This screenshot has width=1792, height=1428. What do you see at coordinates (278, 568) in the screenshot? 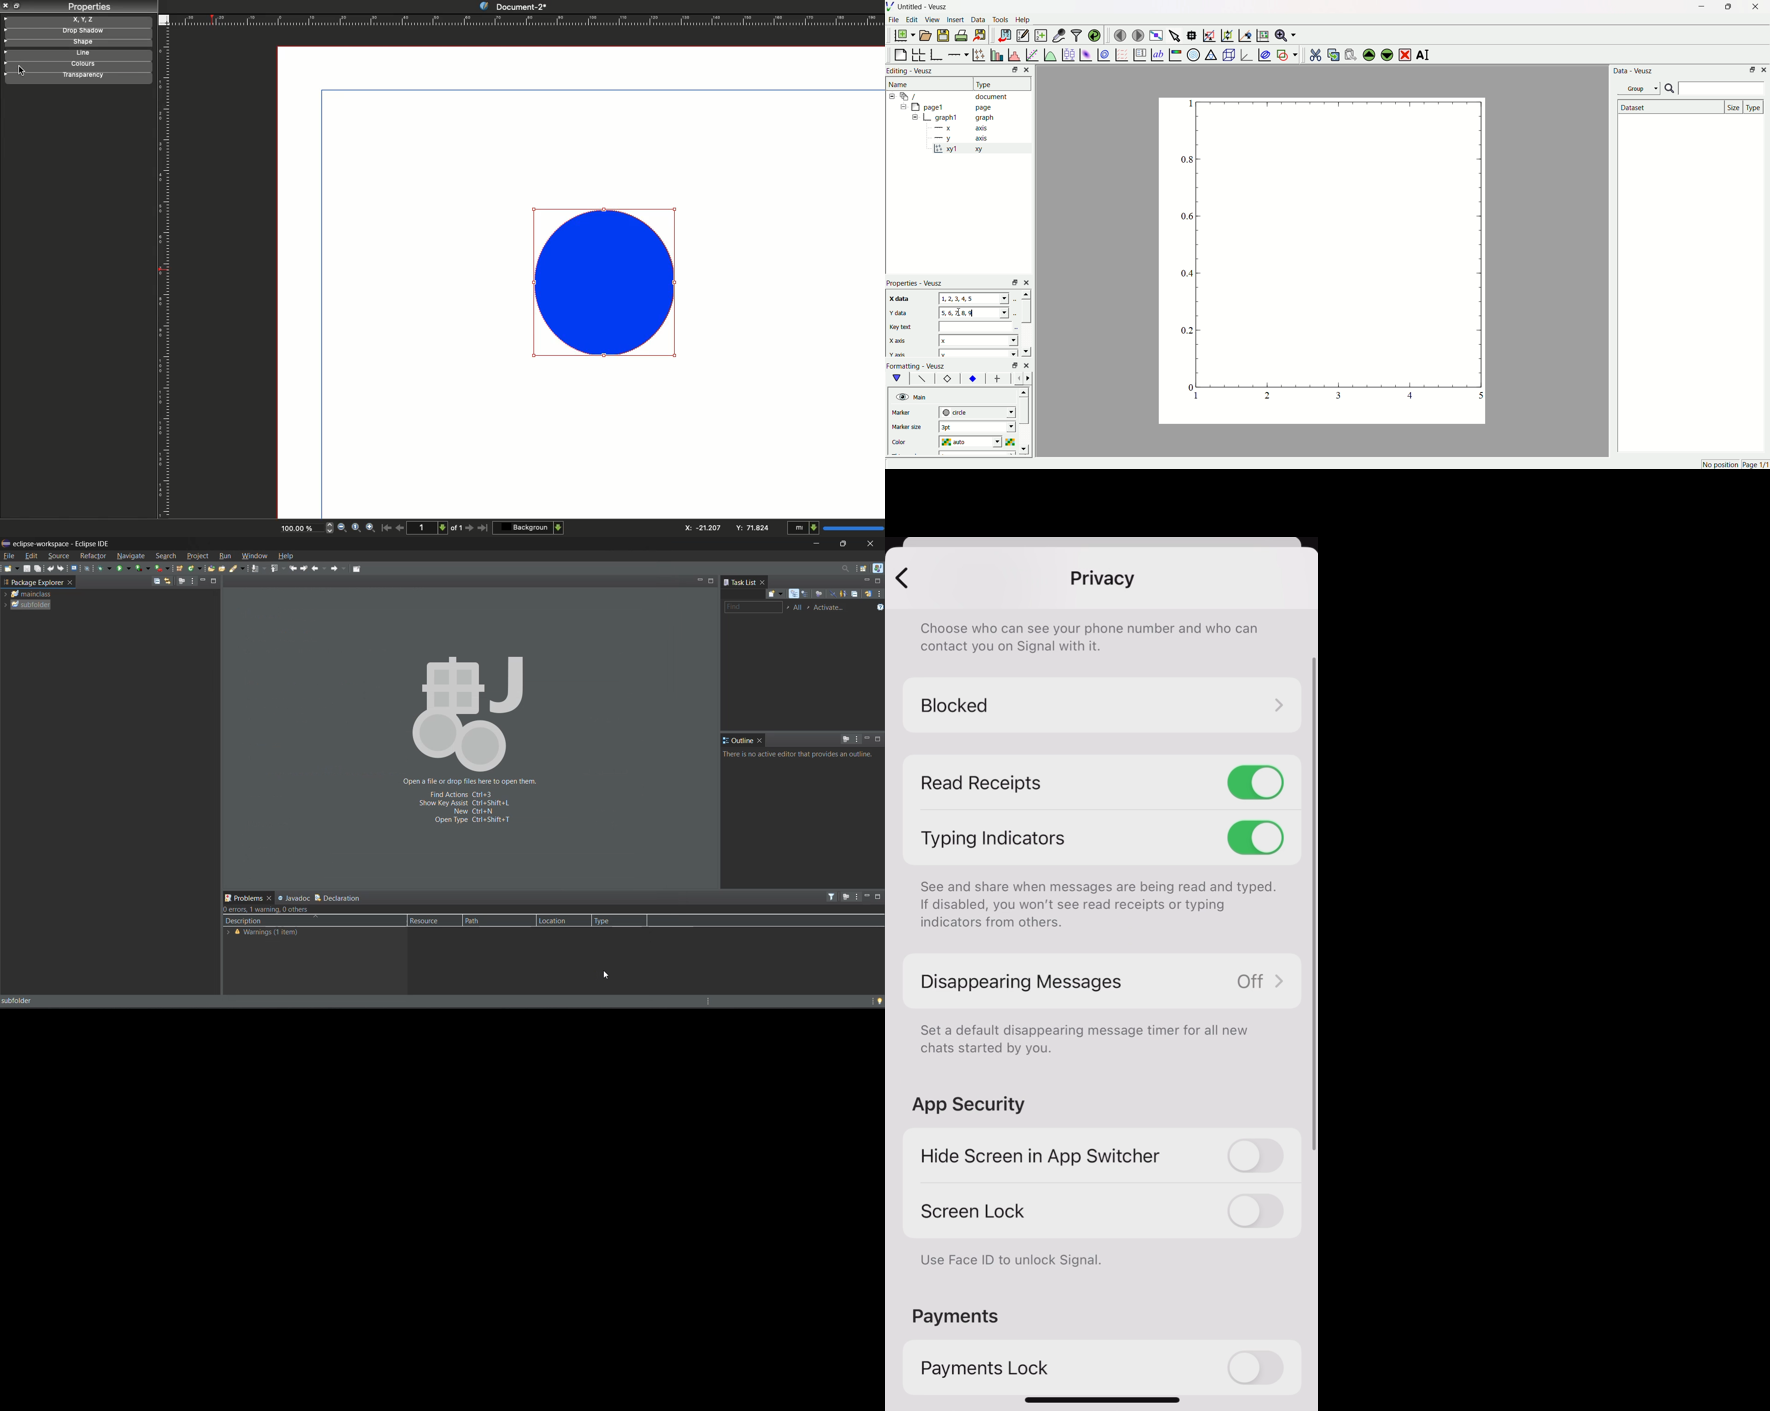
I see `previous annotation` at bounding box center [278, 568].